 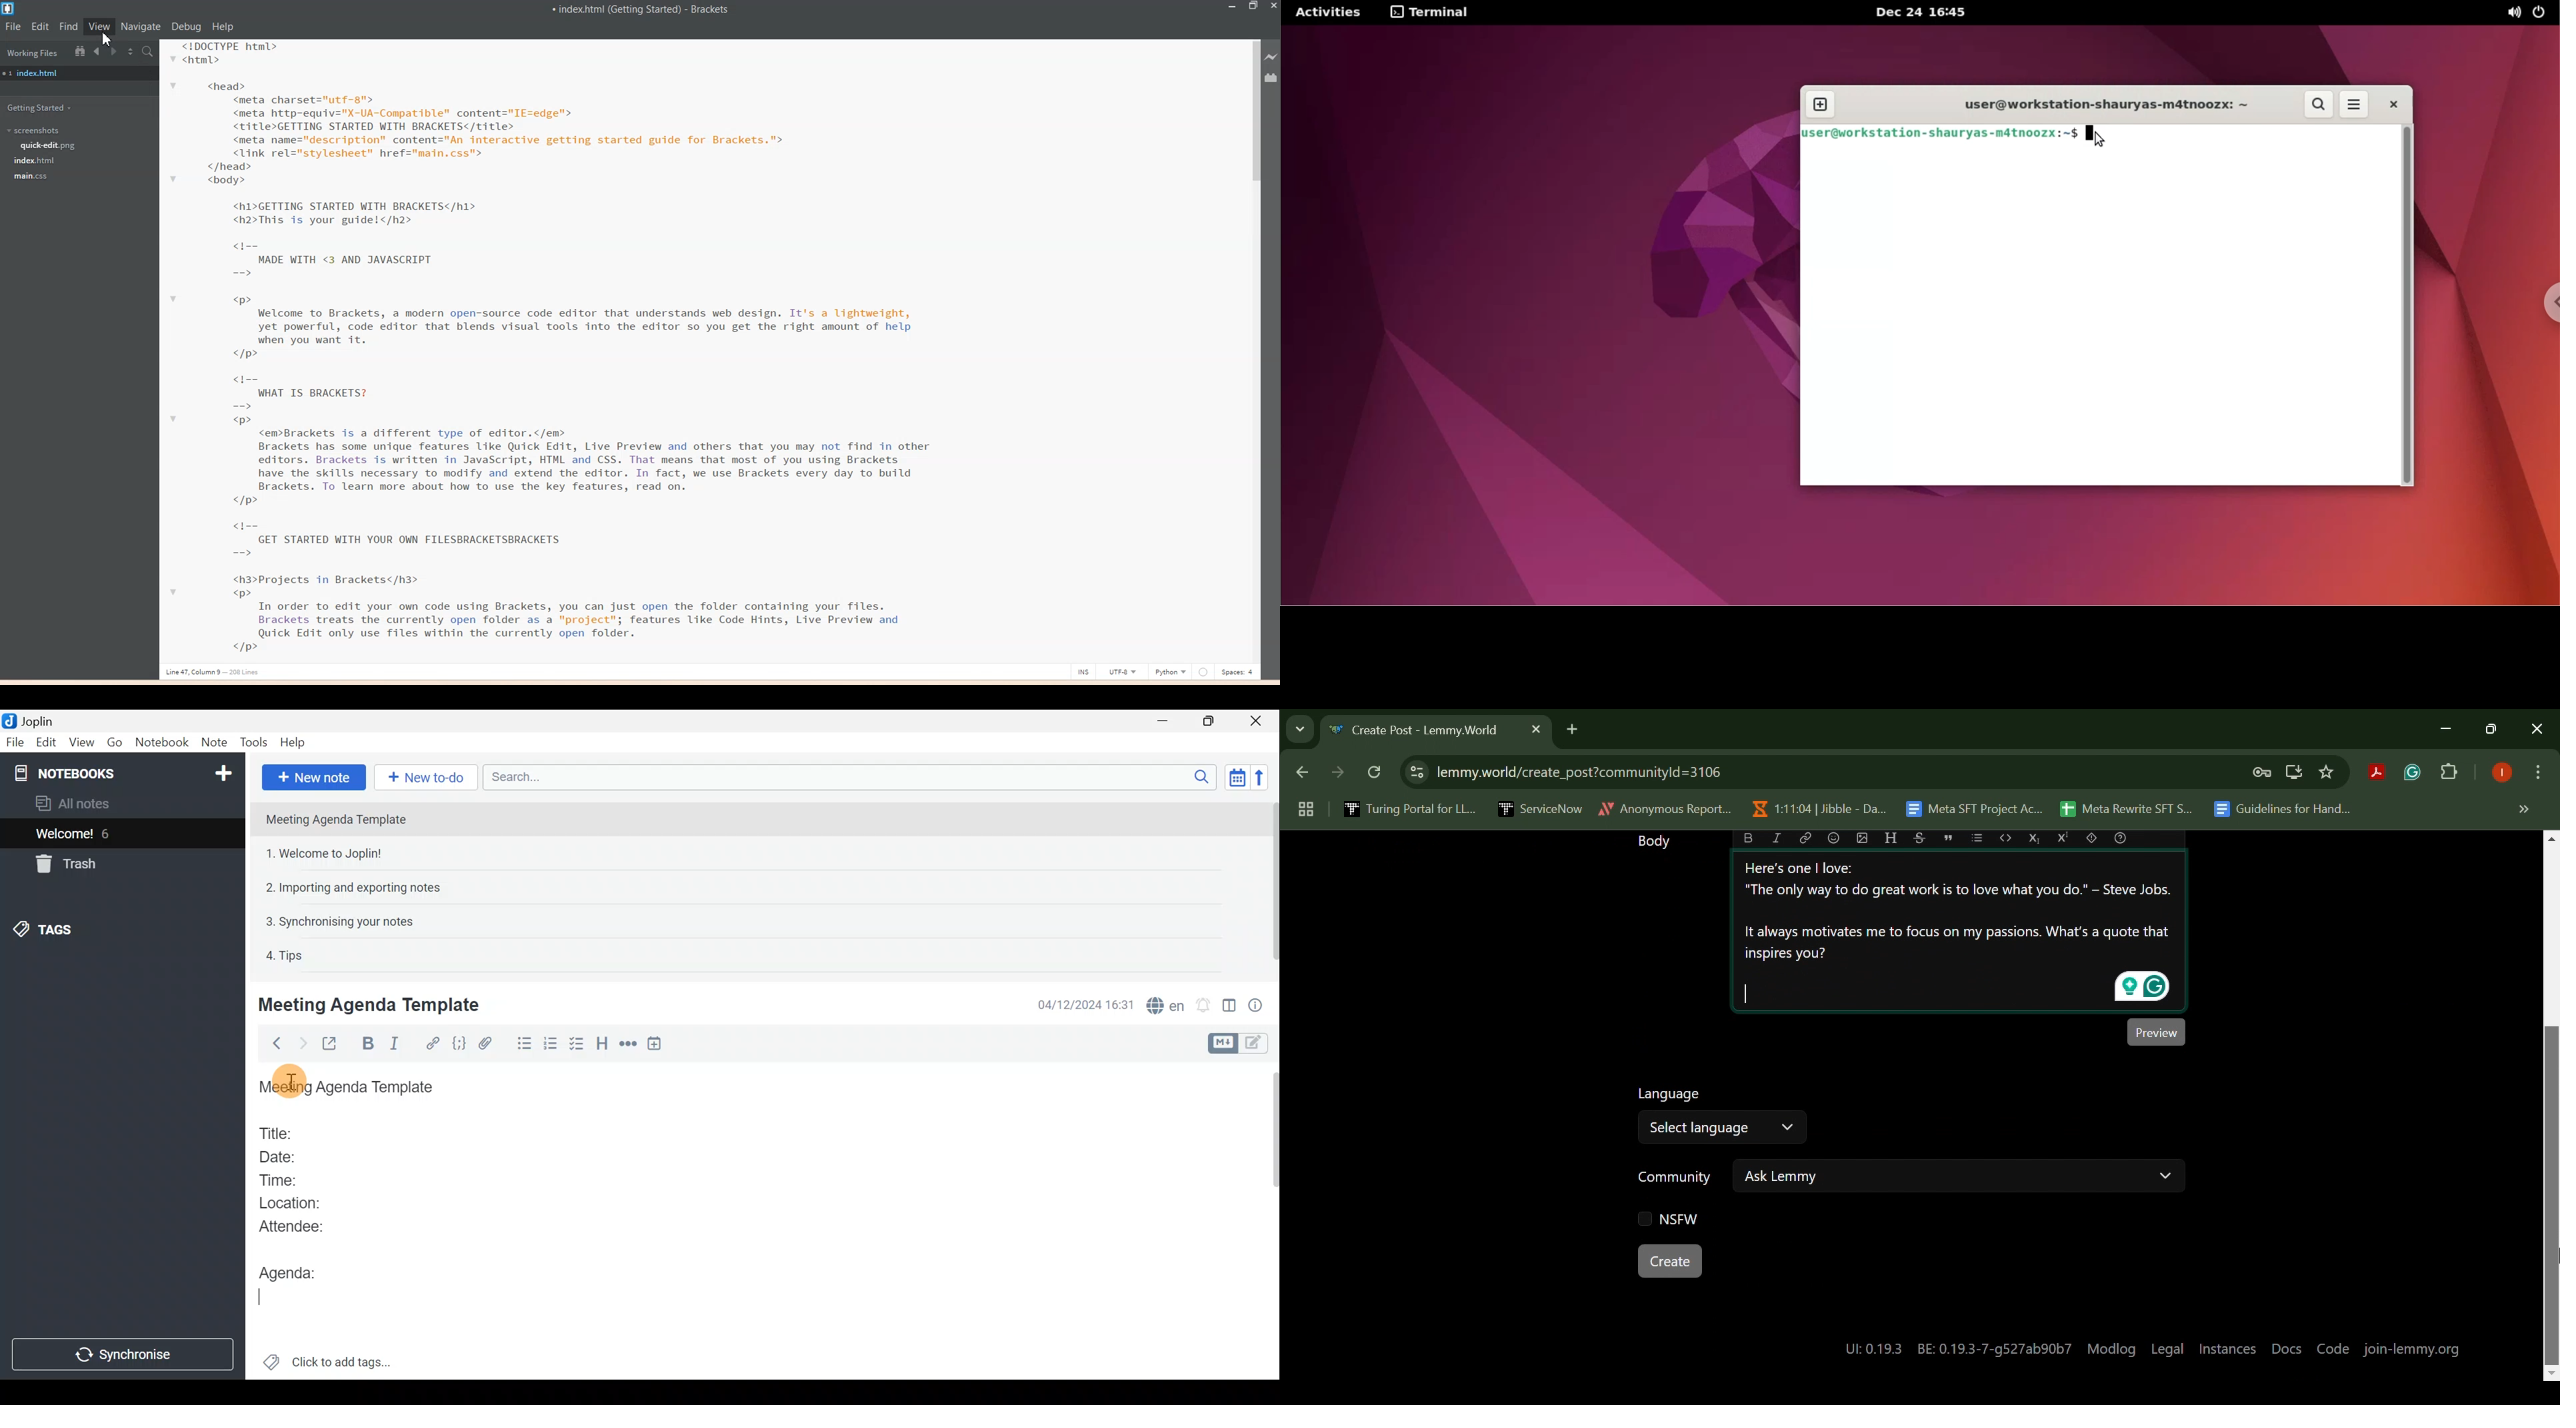 What do you see at coordinates (1890, 838) in the screenshot?
I see `header` at bounding box center [1890, 838].